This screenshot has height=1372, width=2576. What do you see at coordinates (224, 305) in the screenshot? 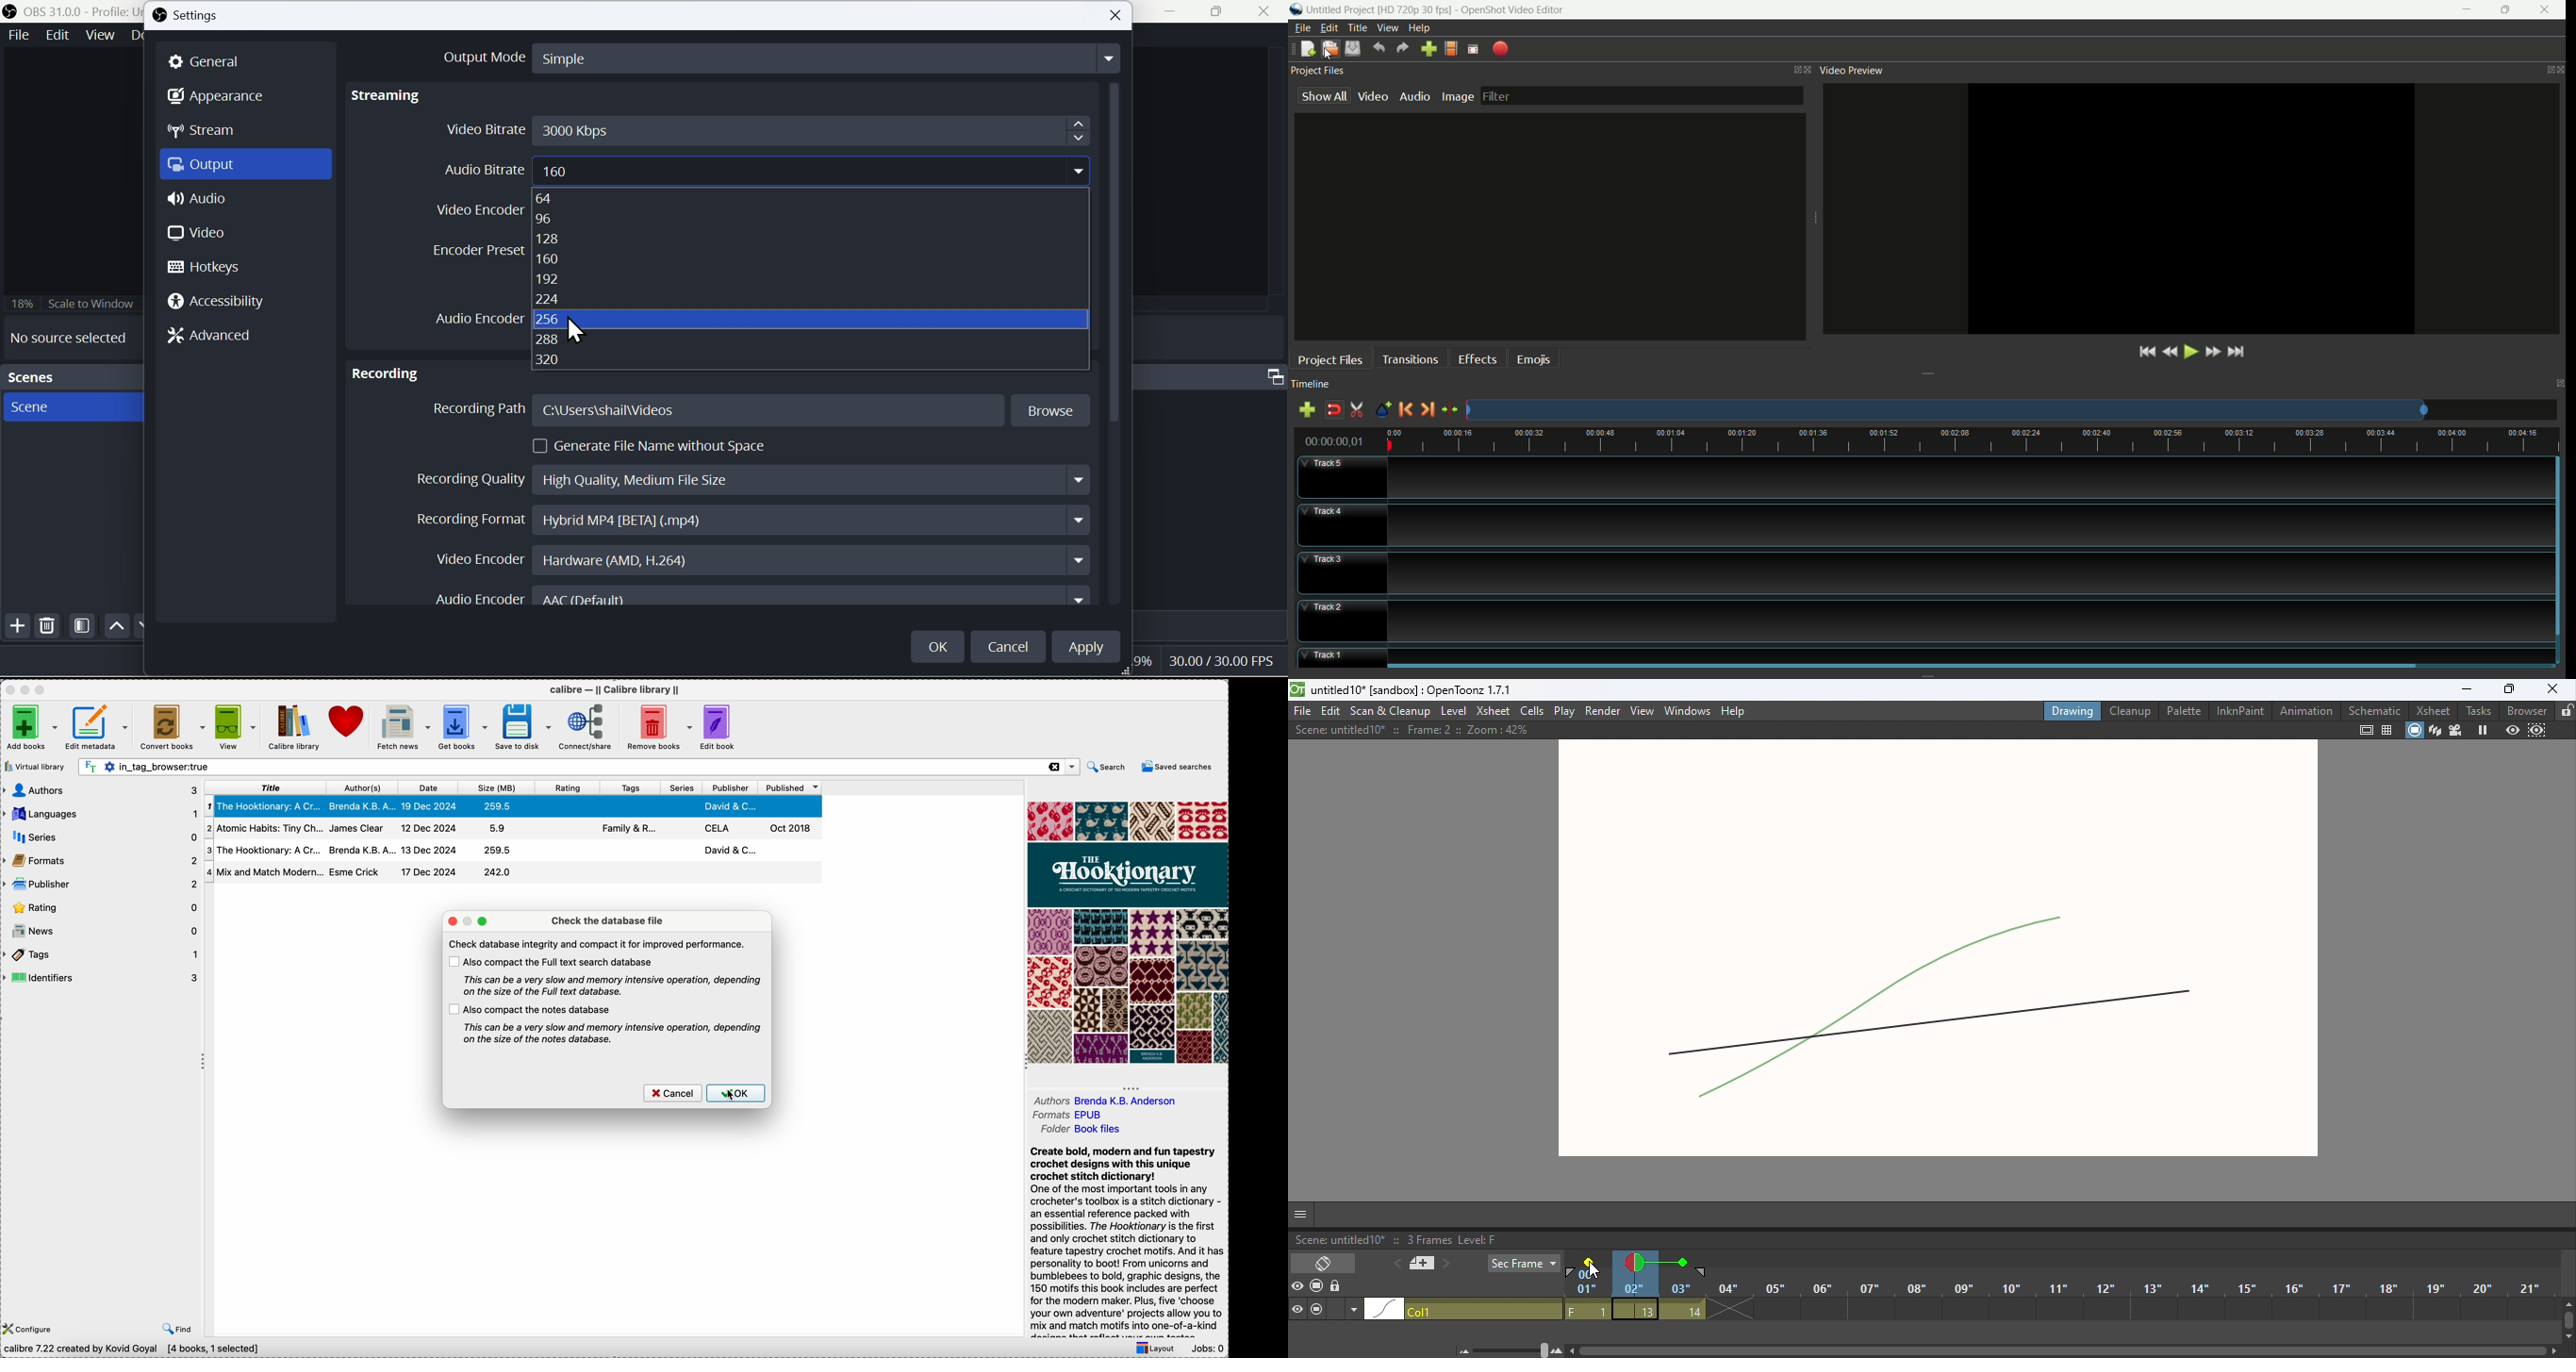
I see `Accessi bility` at bounding box center [224, 305].